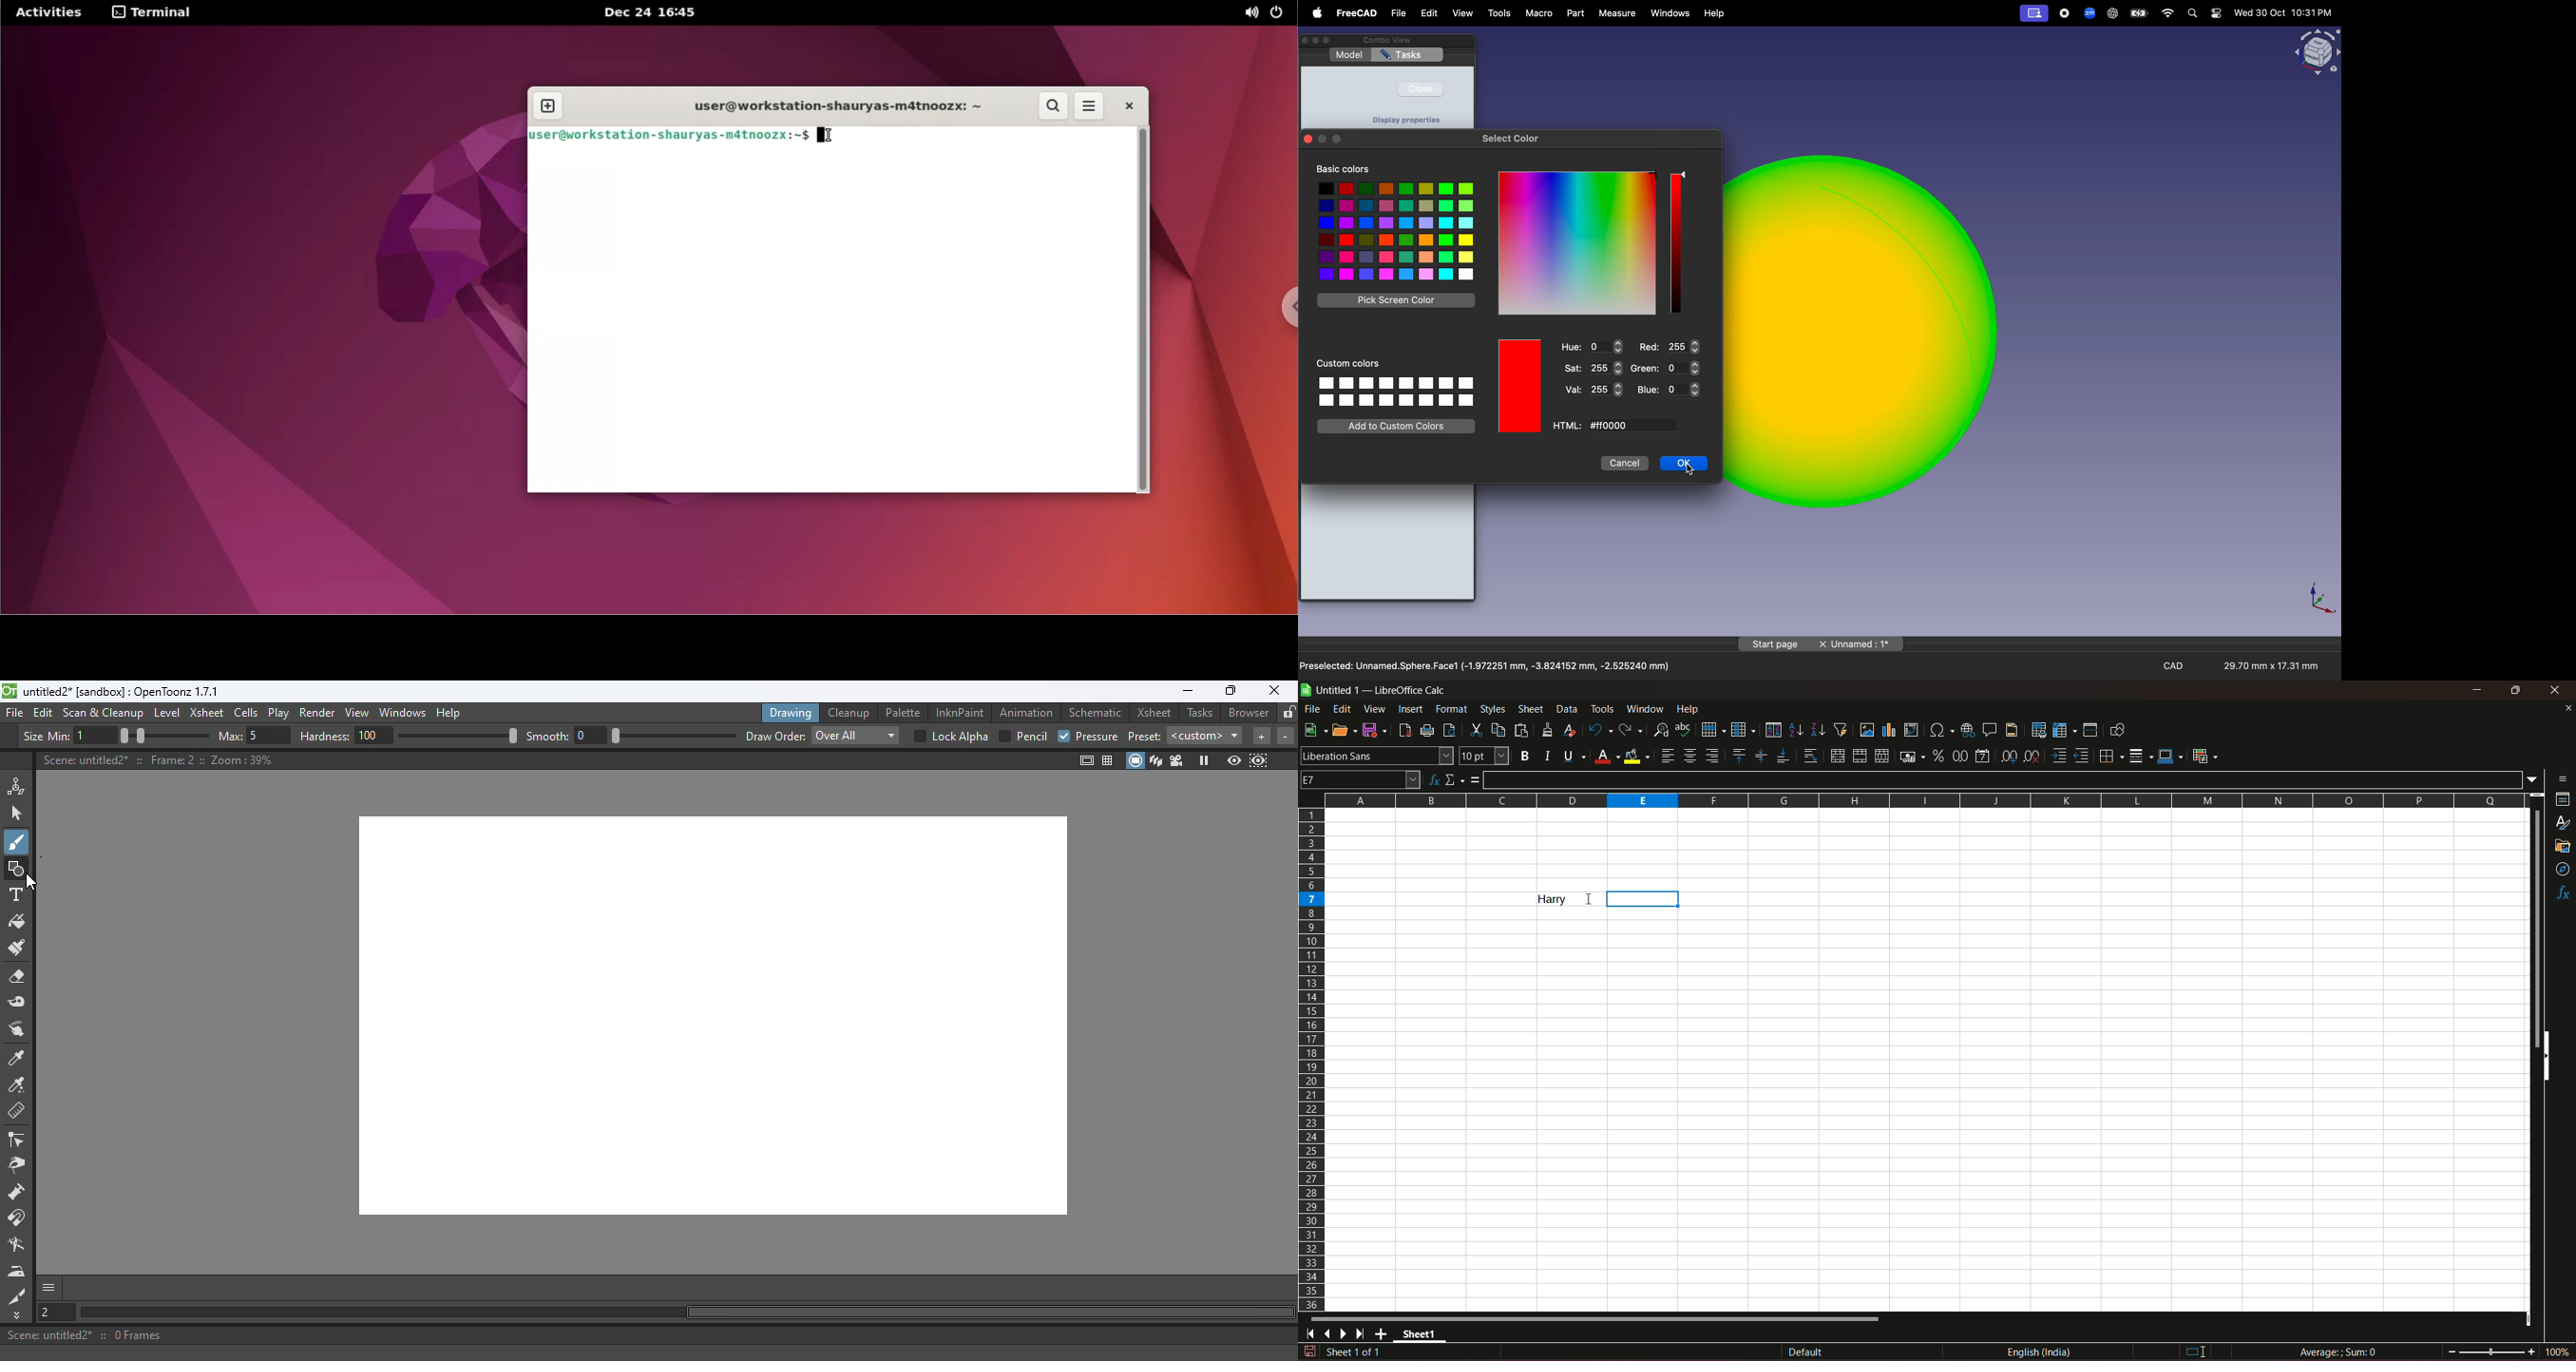 The height and width of the screenshot is (1372, 2576). I want to click on free Cad, so click(1357, 14).